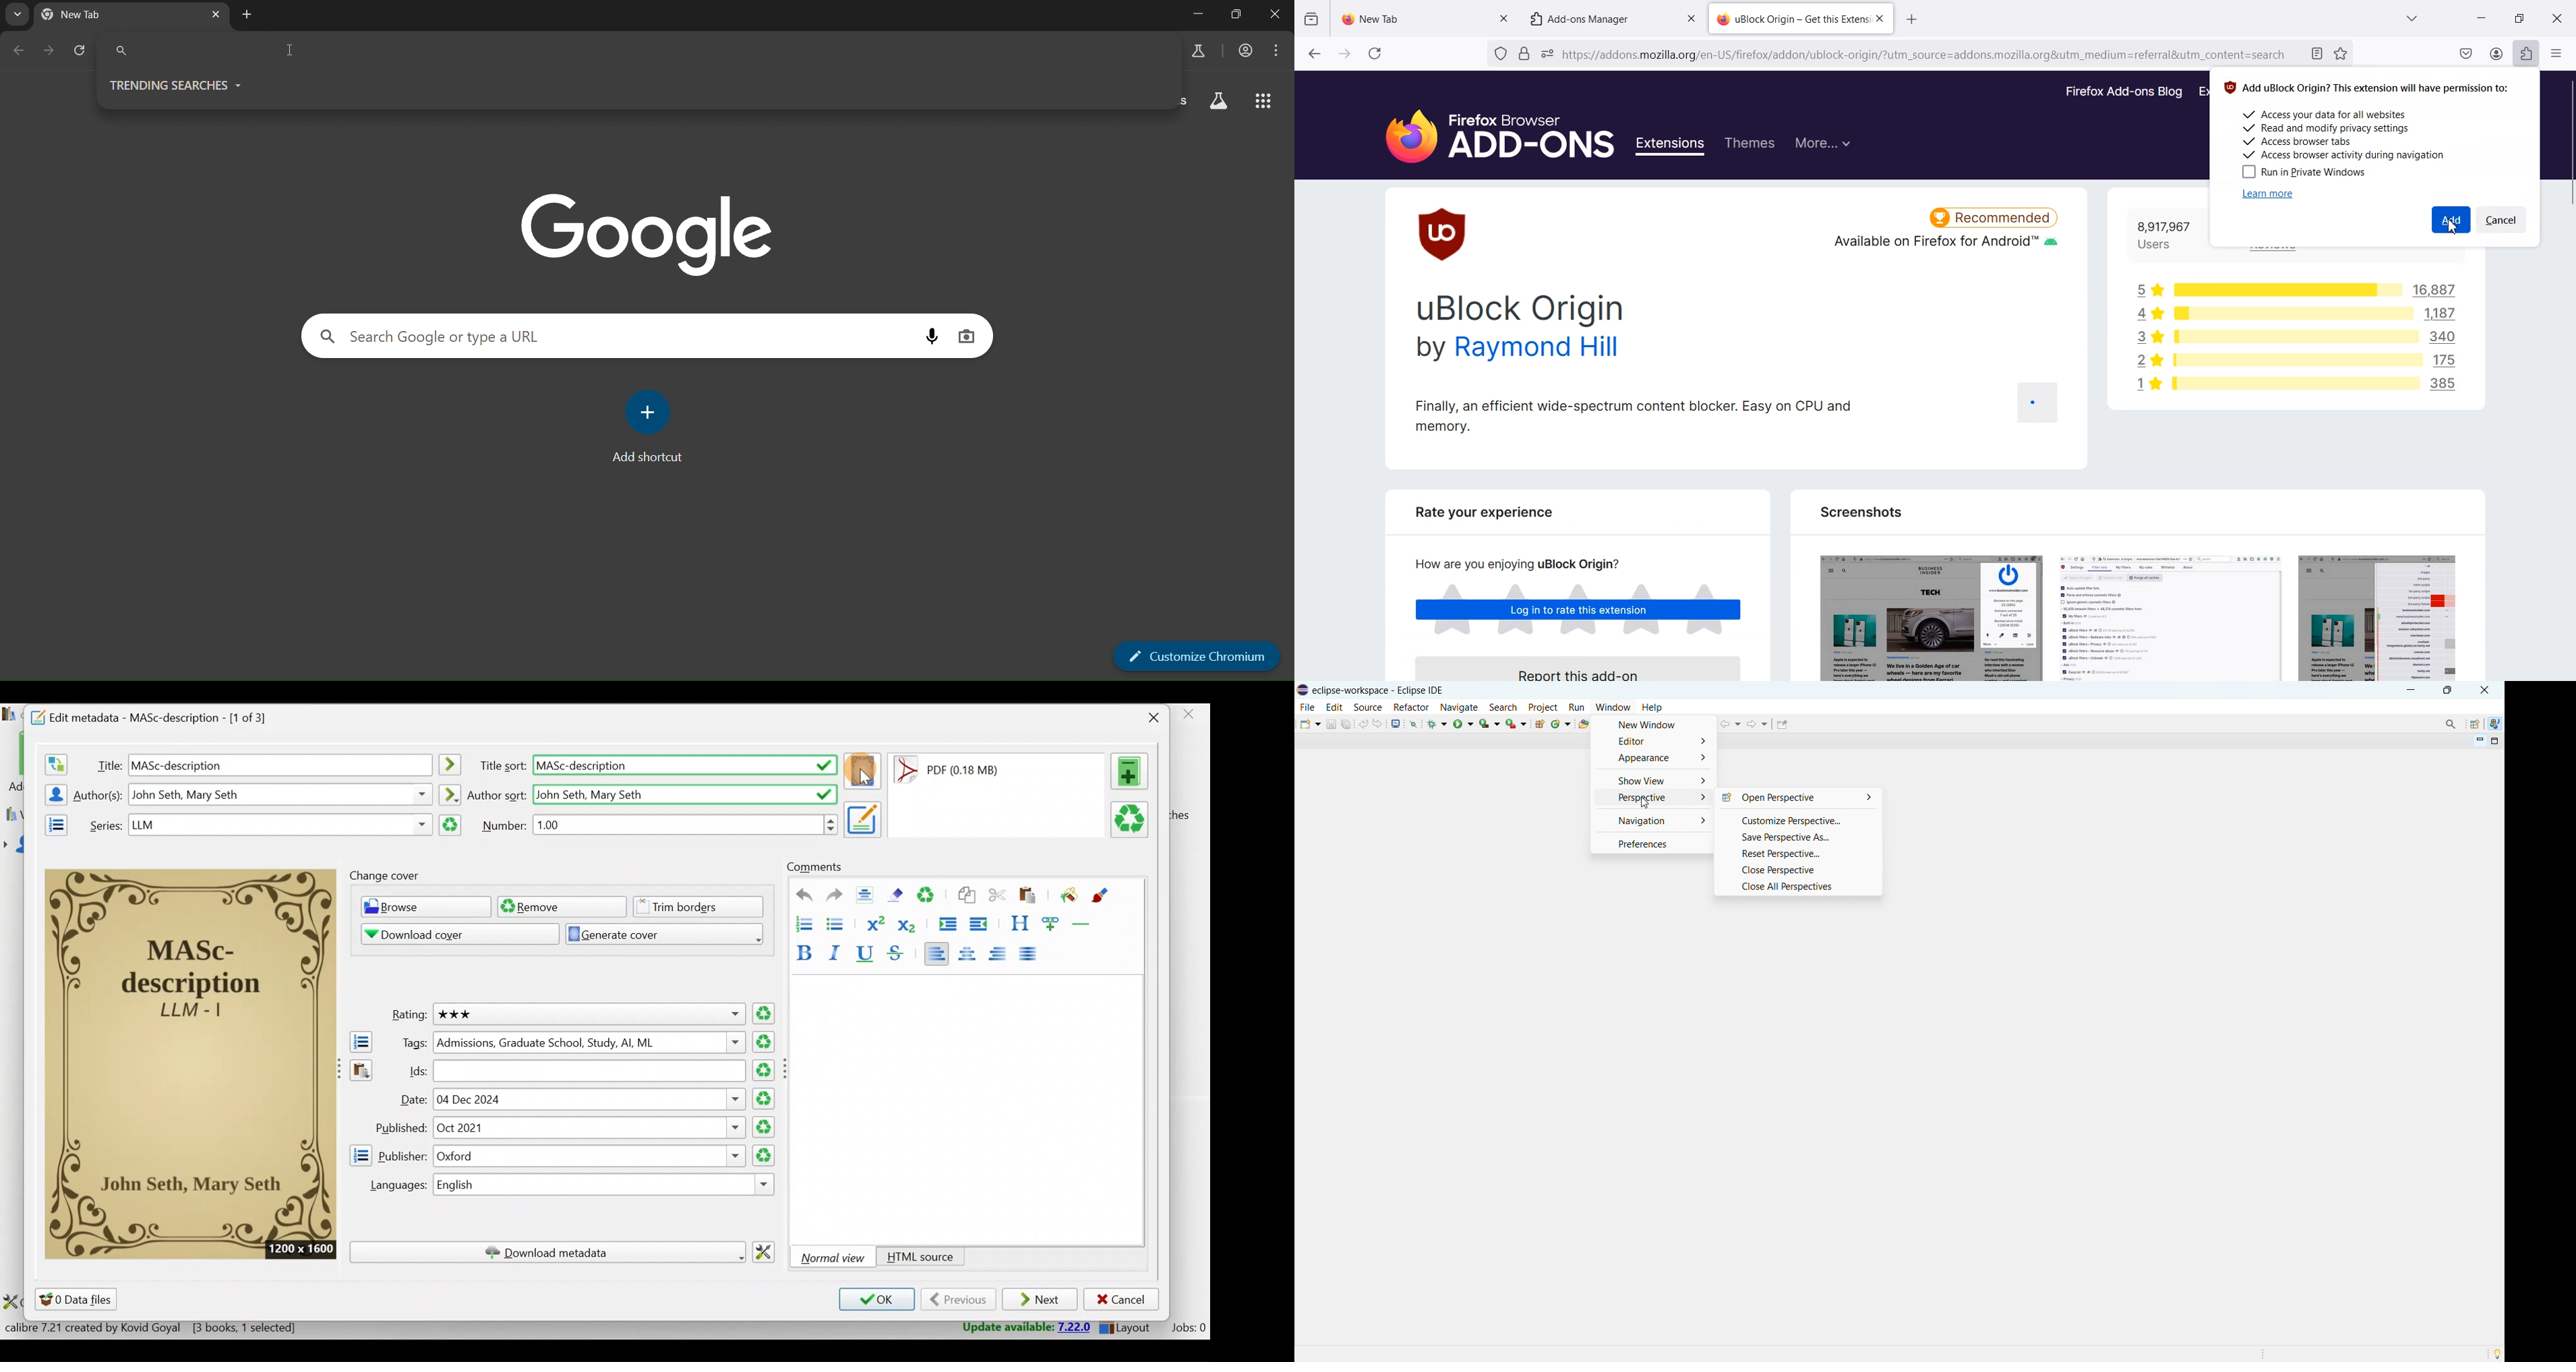 The image size is (2576, 1372). What do you see at coordinates (2348, 154) in the screenshot?
I see `Access browser activity during navigation` at bounding box center [2348, 154].